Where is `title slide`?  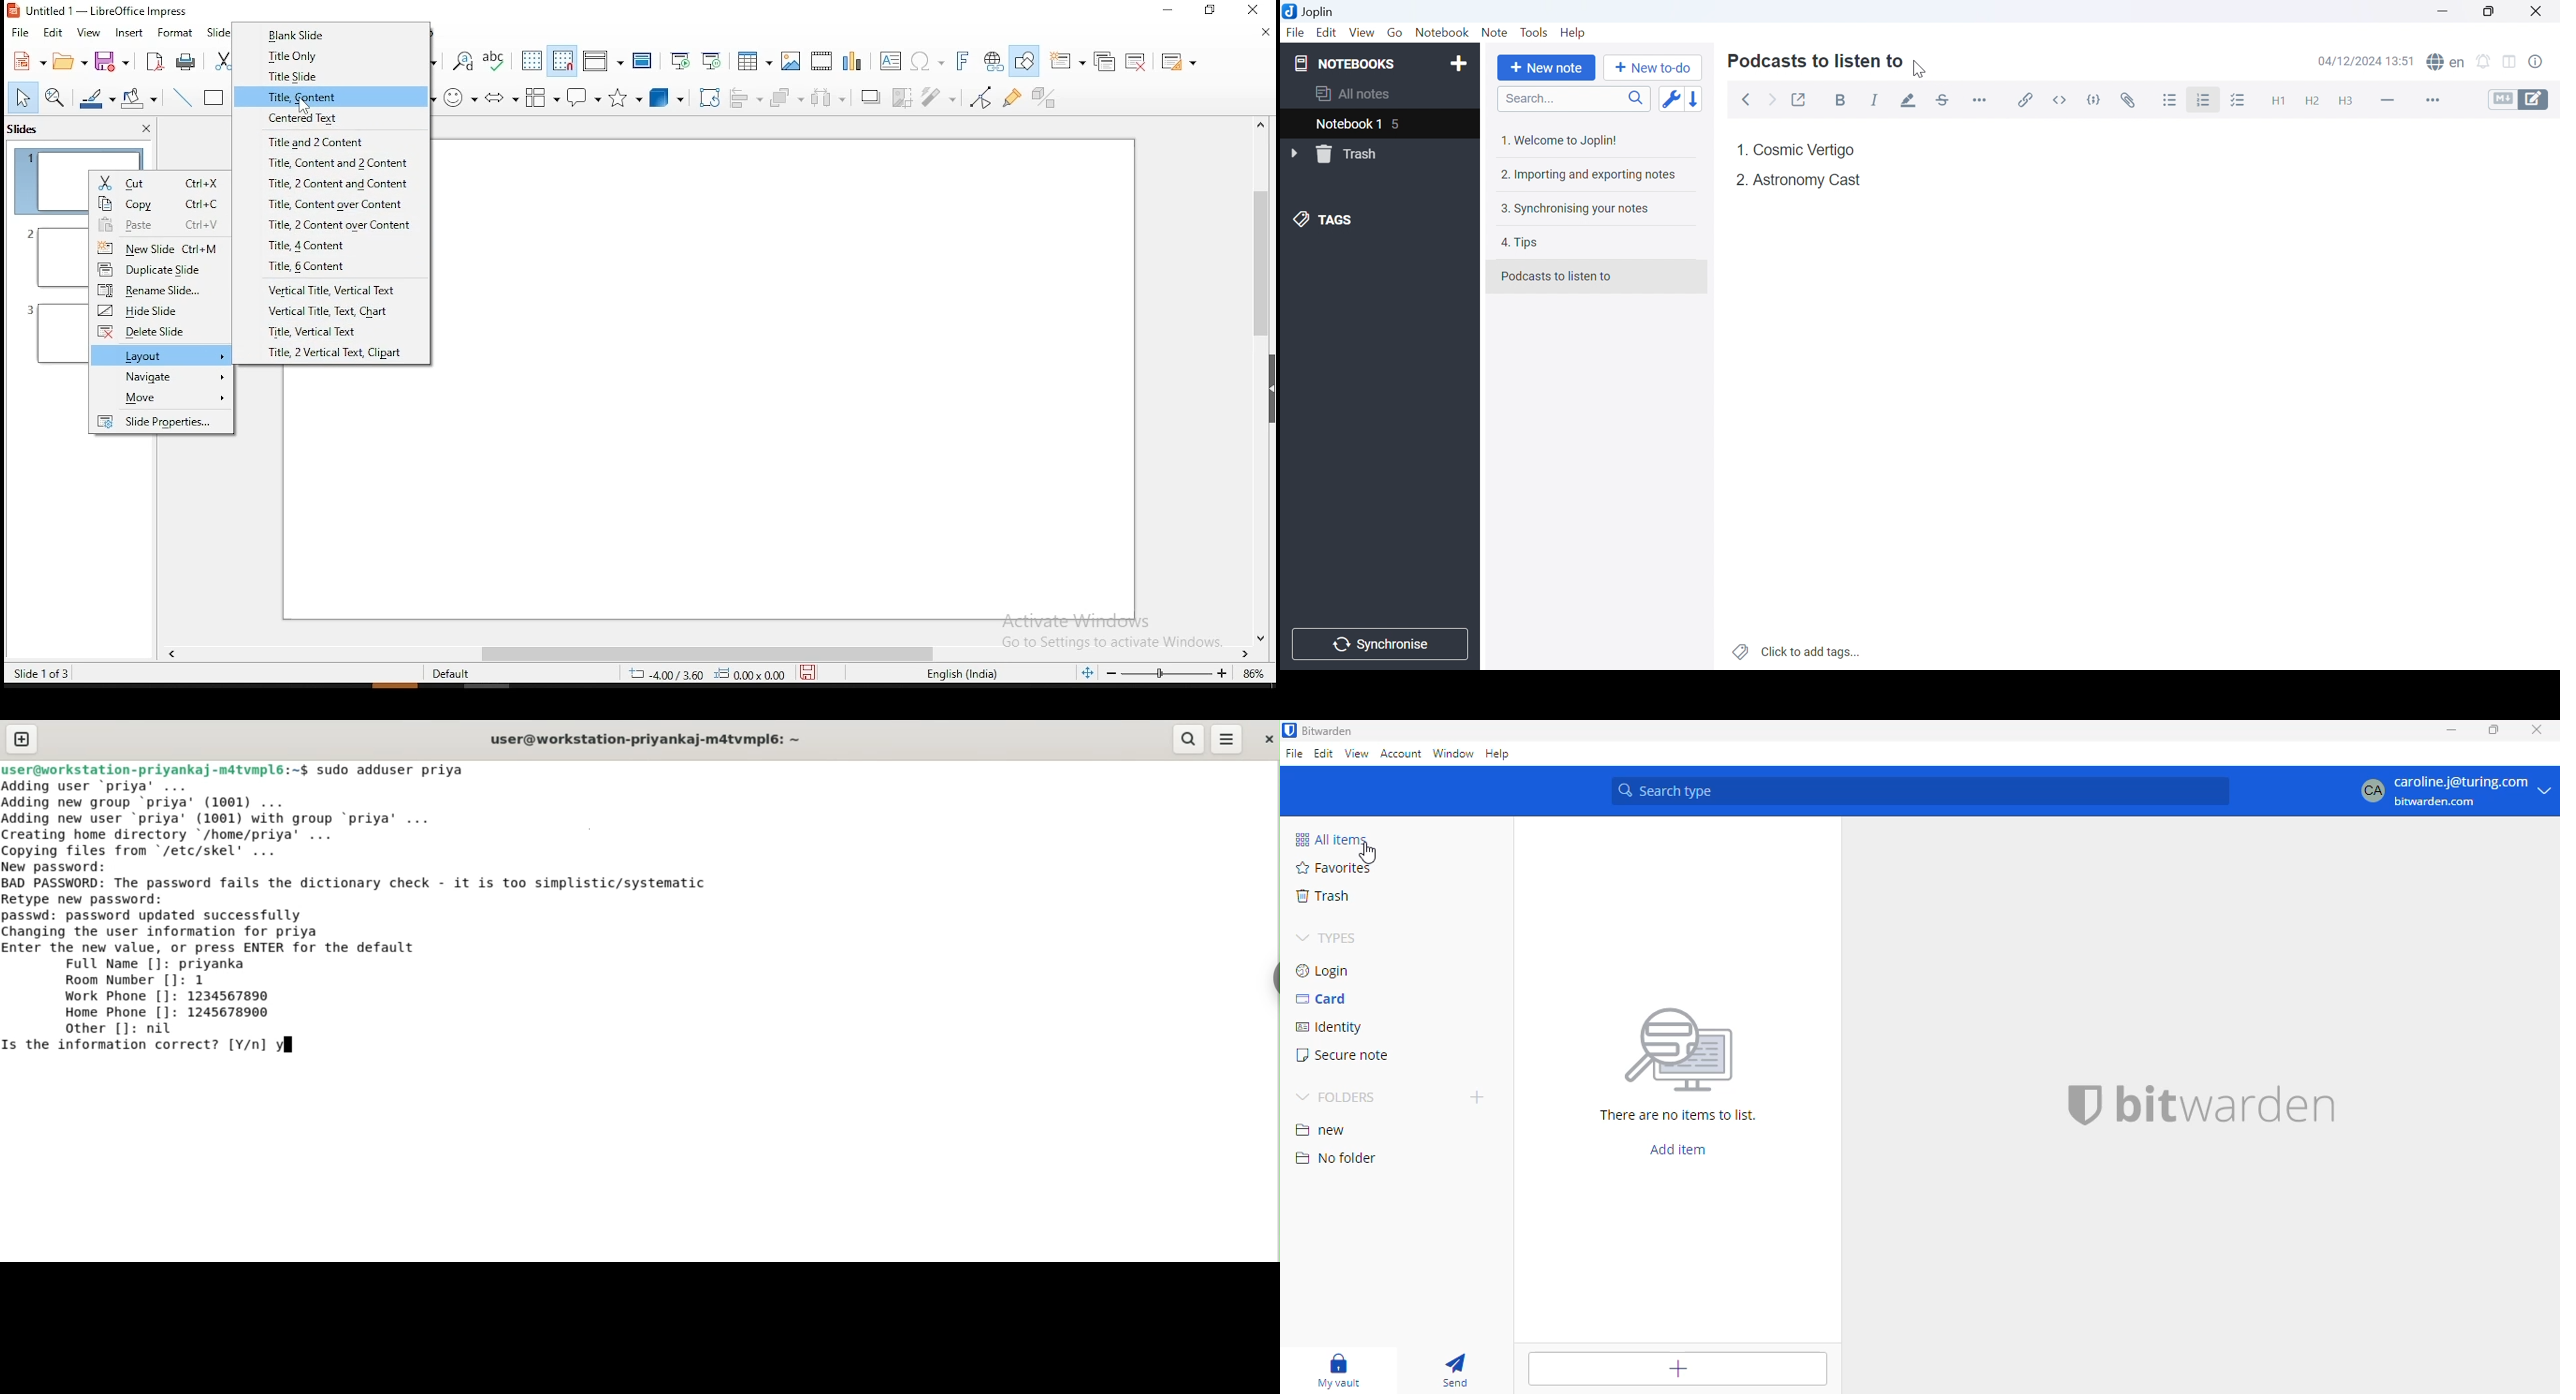 title slide is located at coordinates (296, 76).